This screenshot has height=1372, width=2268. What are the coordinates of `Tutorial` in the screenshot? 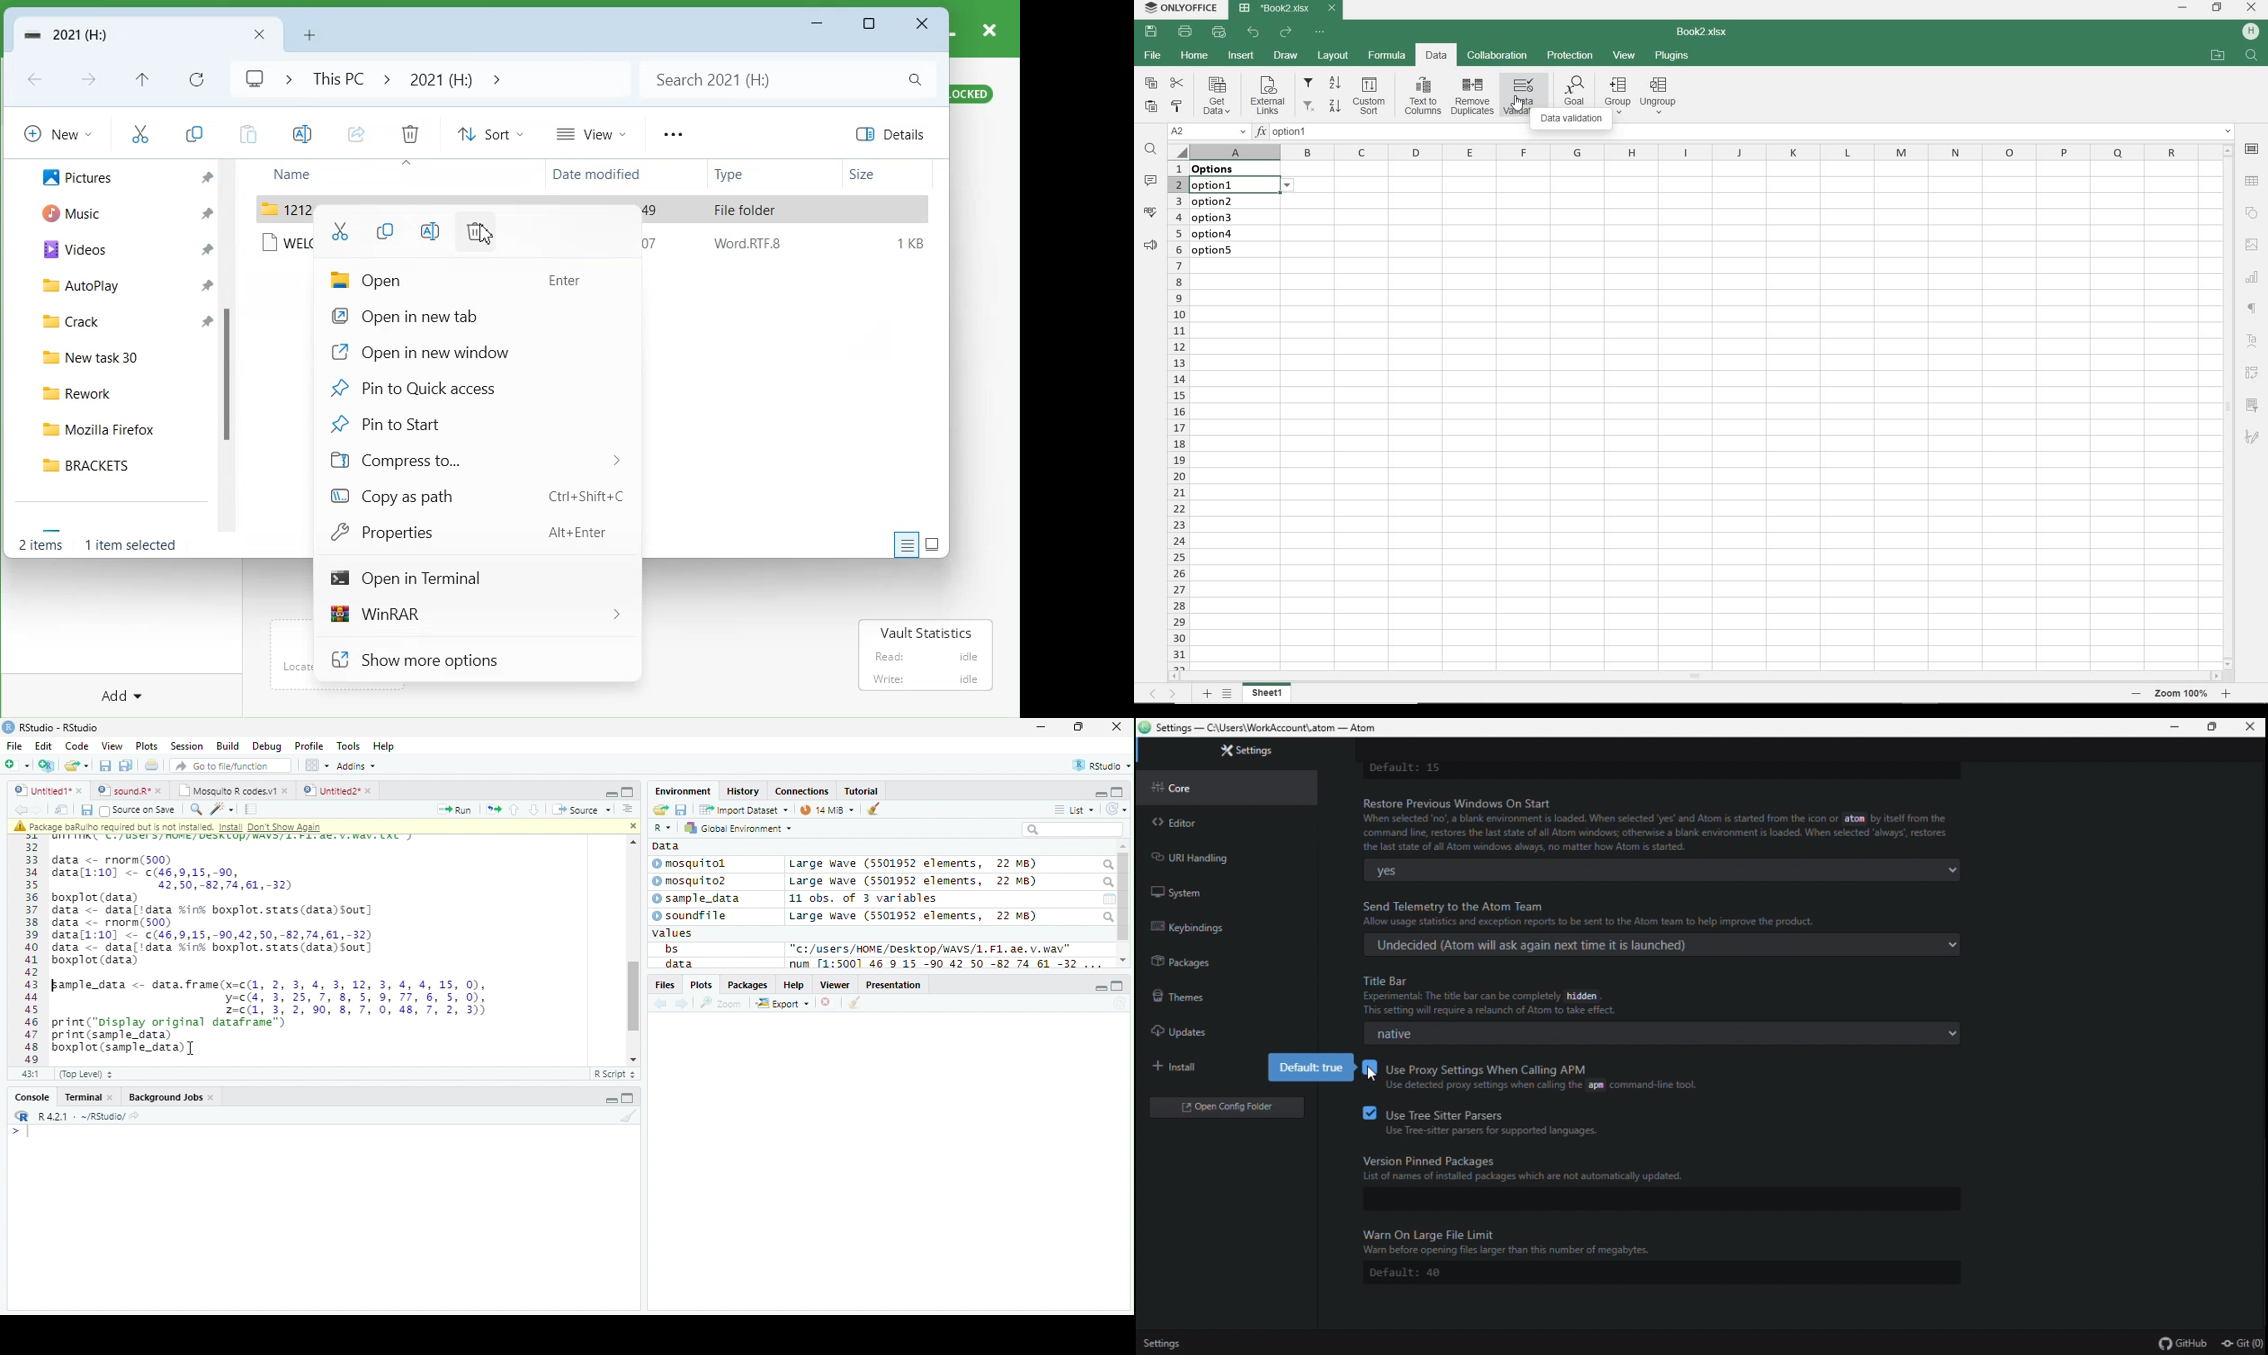 It's located at (862, 792).